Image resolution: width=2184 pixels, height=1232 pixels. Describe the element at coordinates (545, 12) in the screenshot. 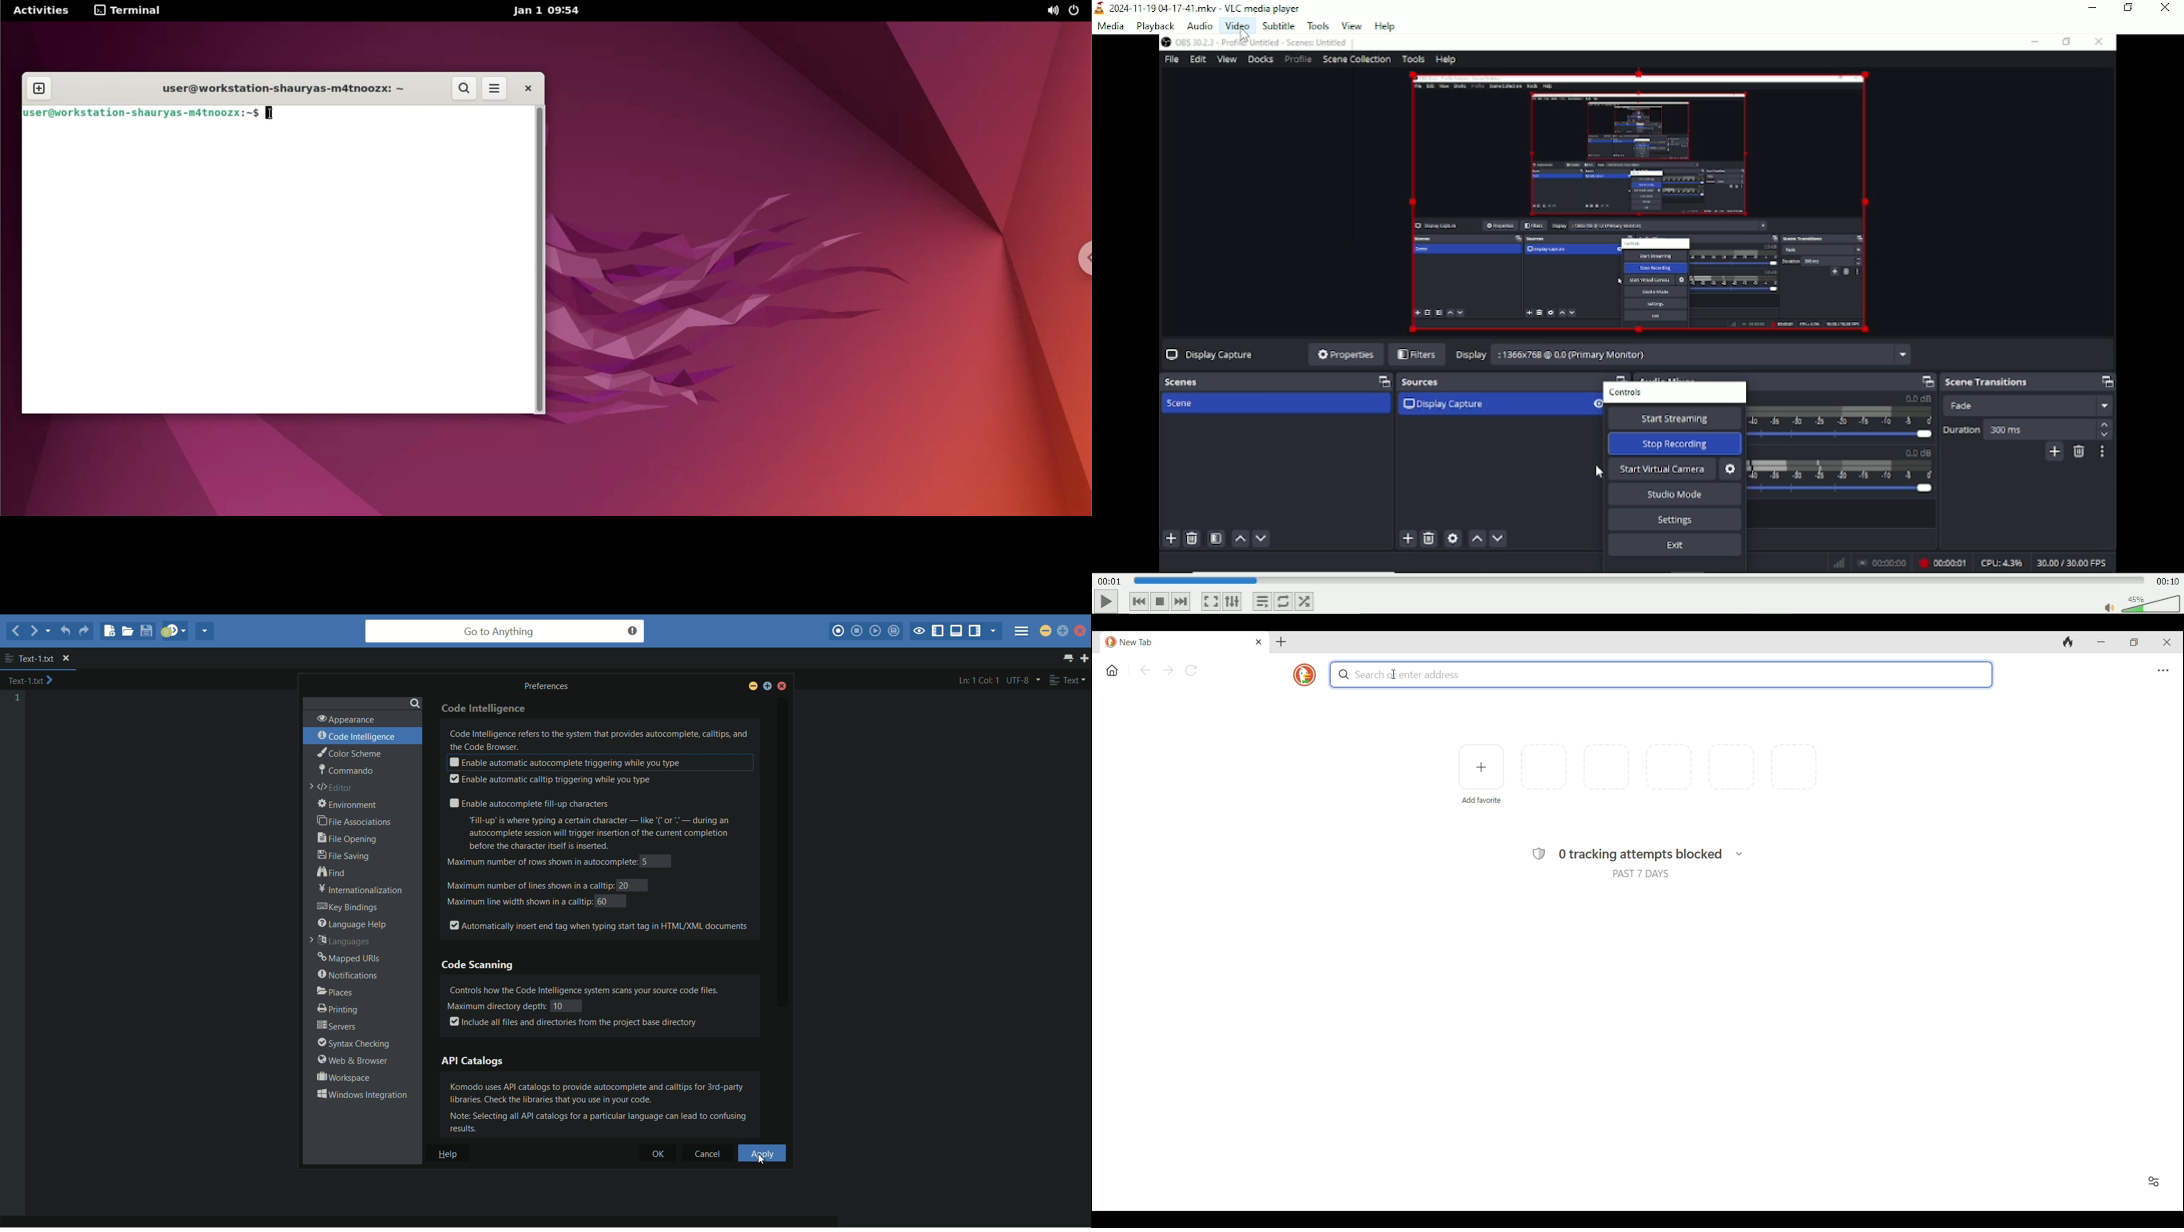

I see `Jan 1 09:54` at that location.